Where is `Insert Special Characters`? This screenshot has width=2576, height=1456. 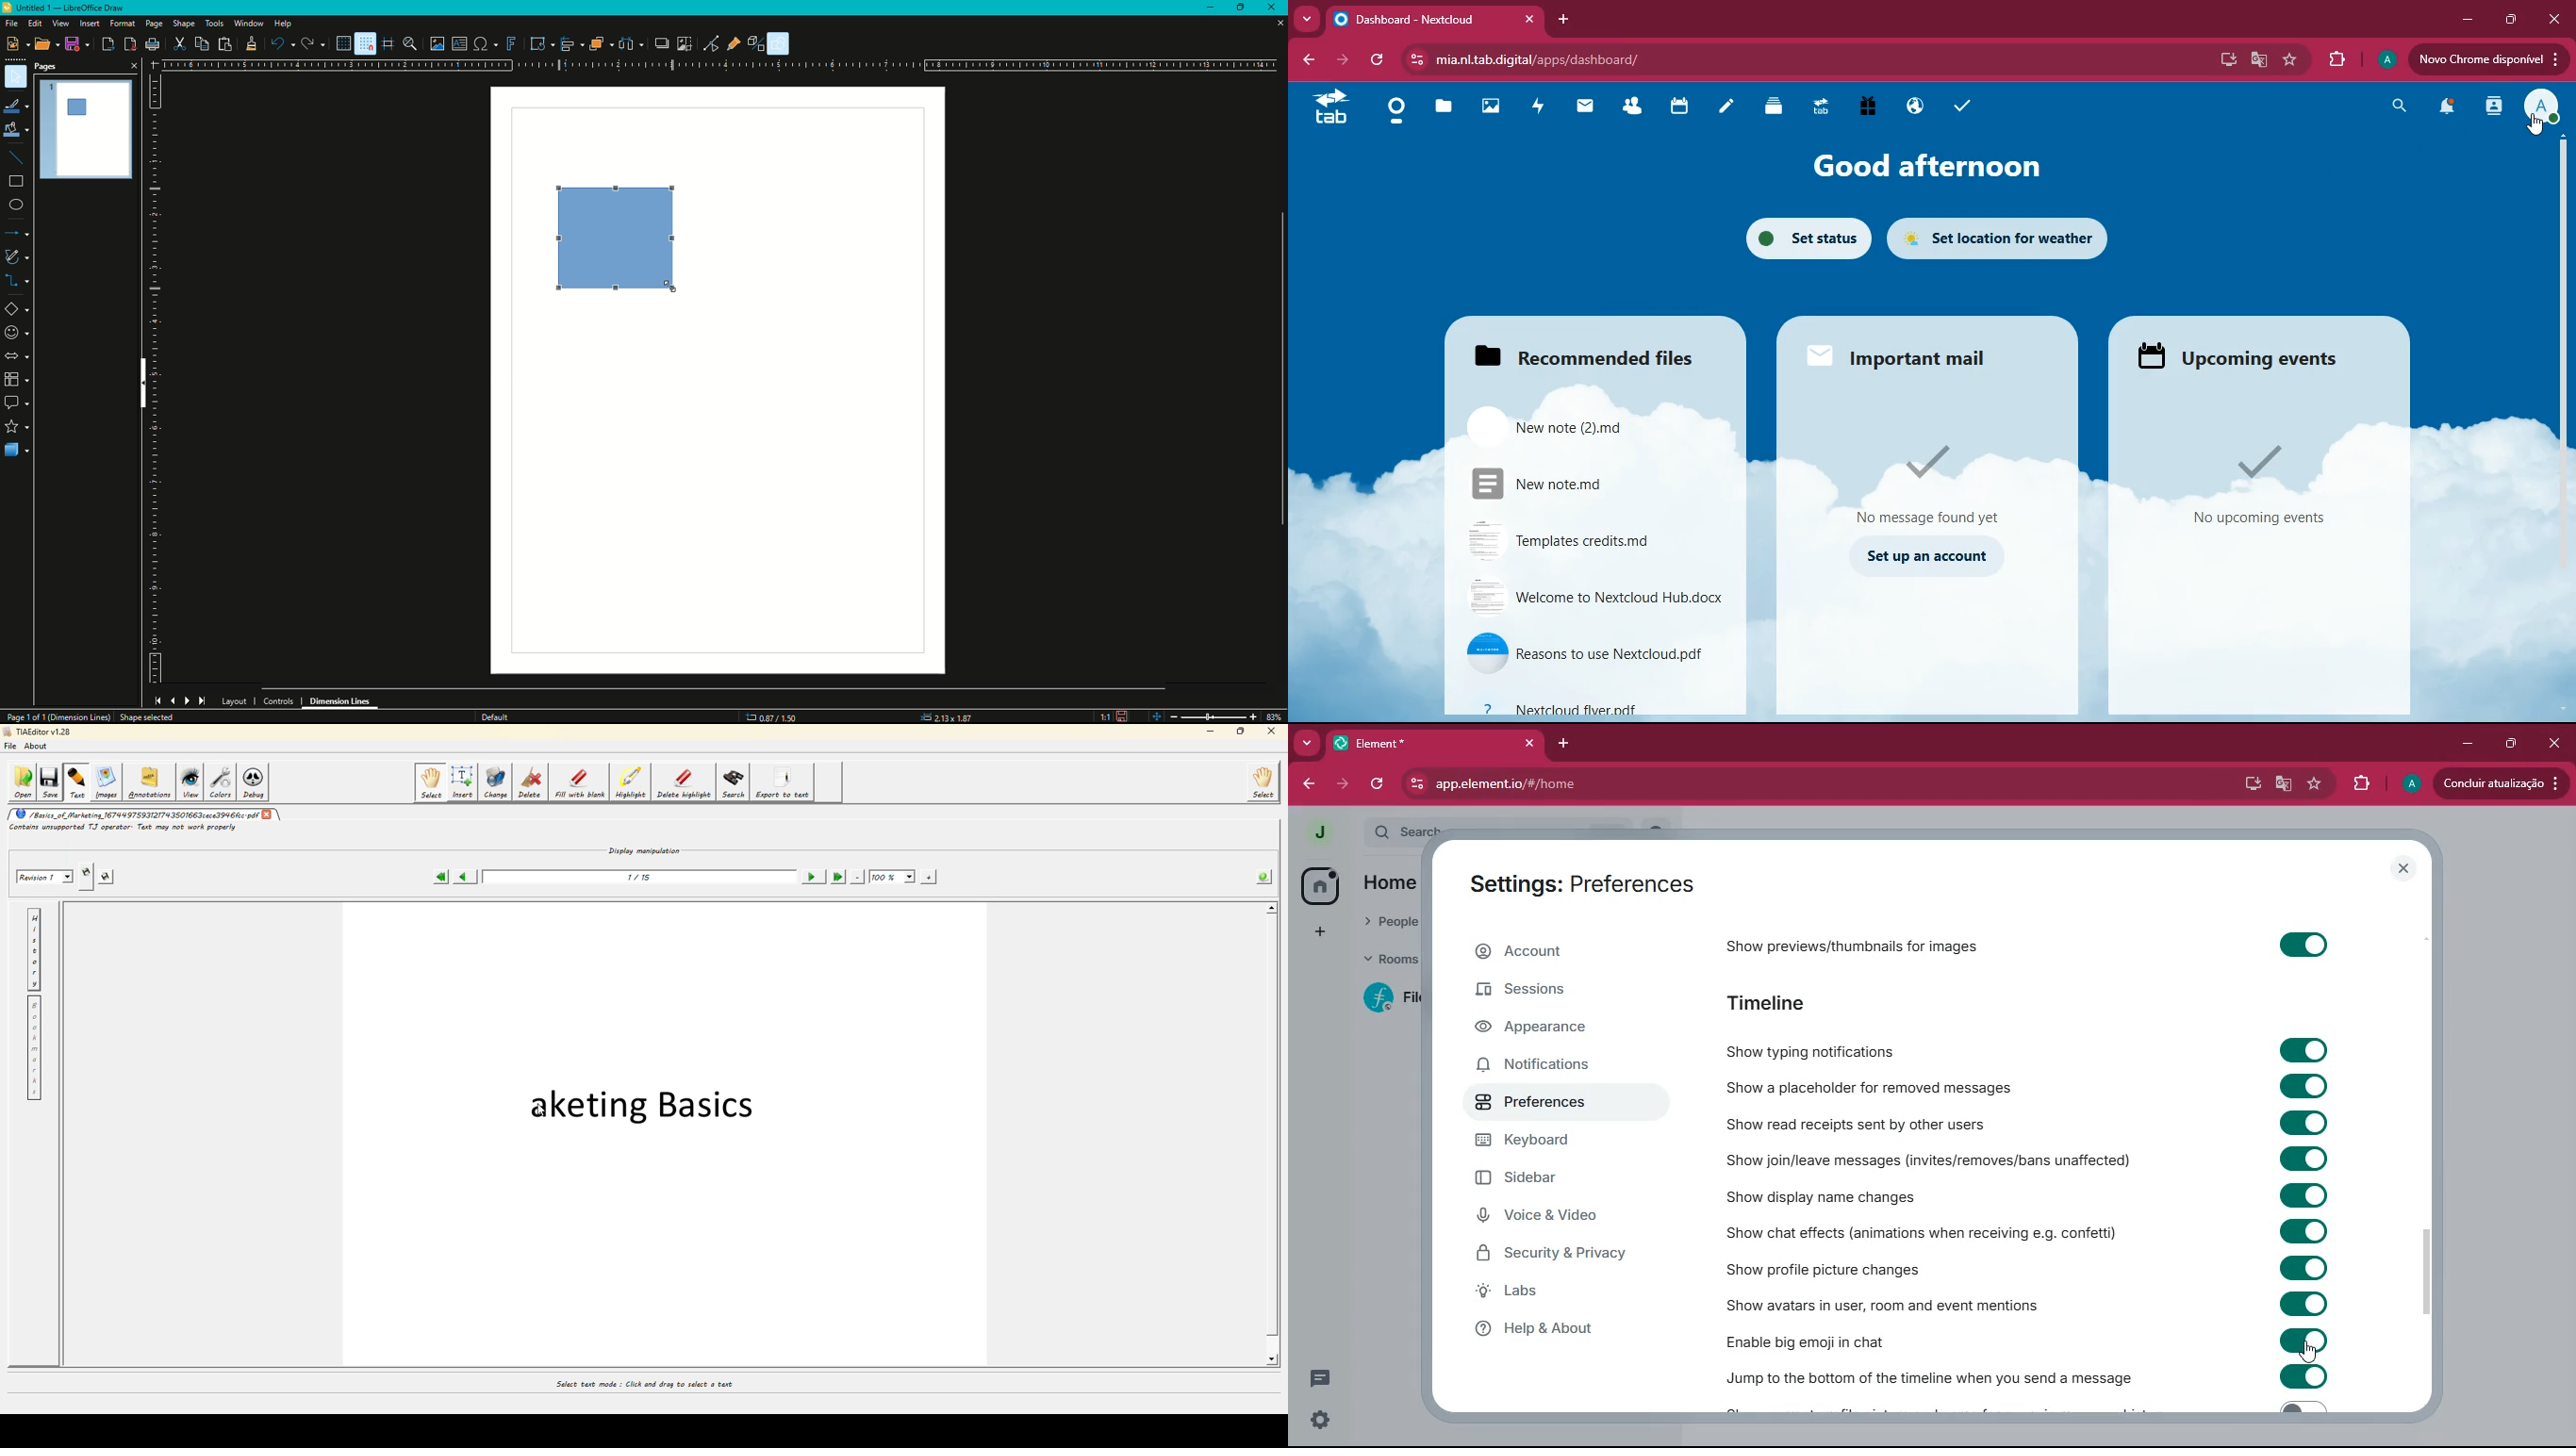 Insert Special Characters is located at coordinates (484, 42).